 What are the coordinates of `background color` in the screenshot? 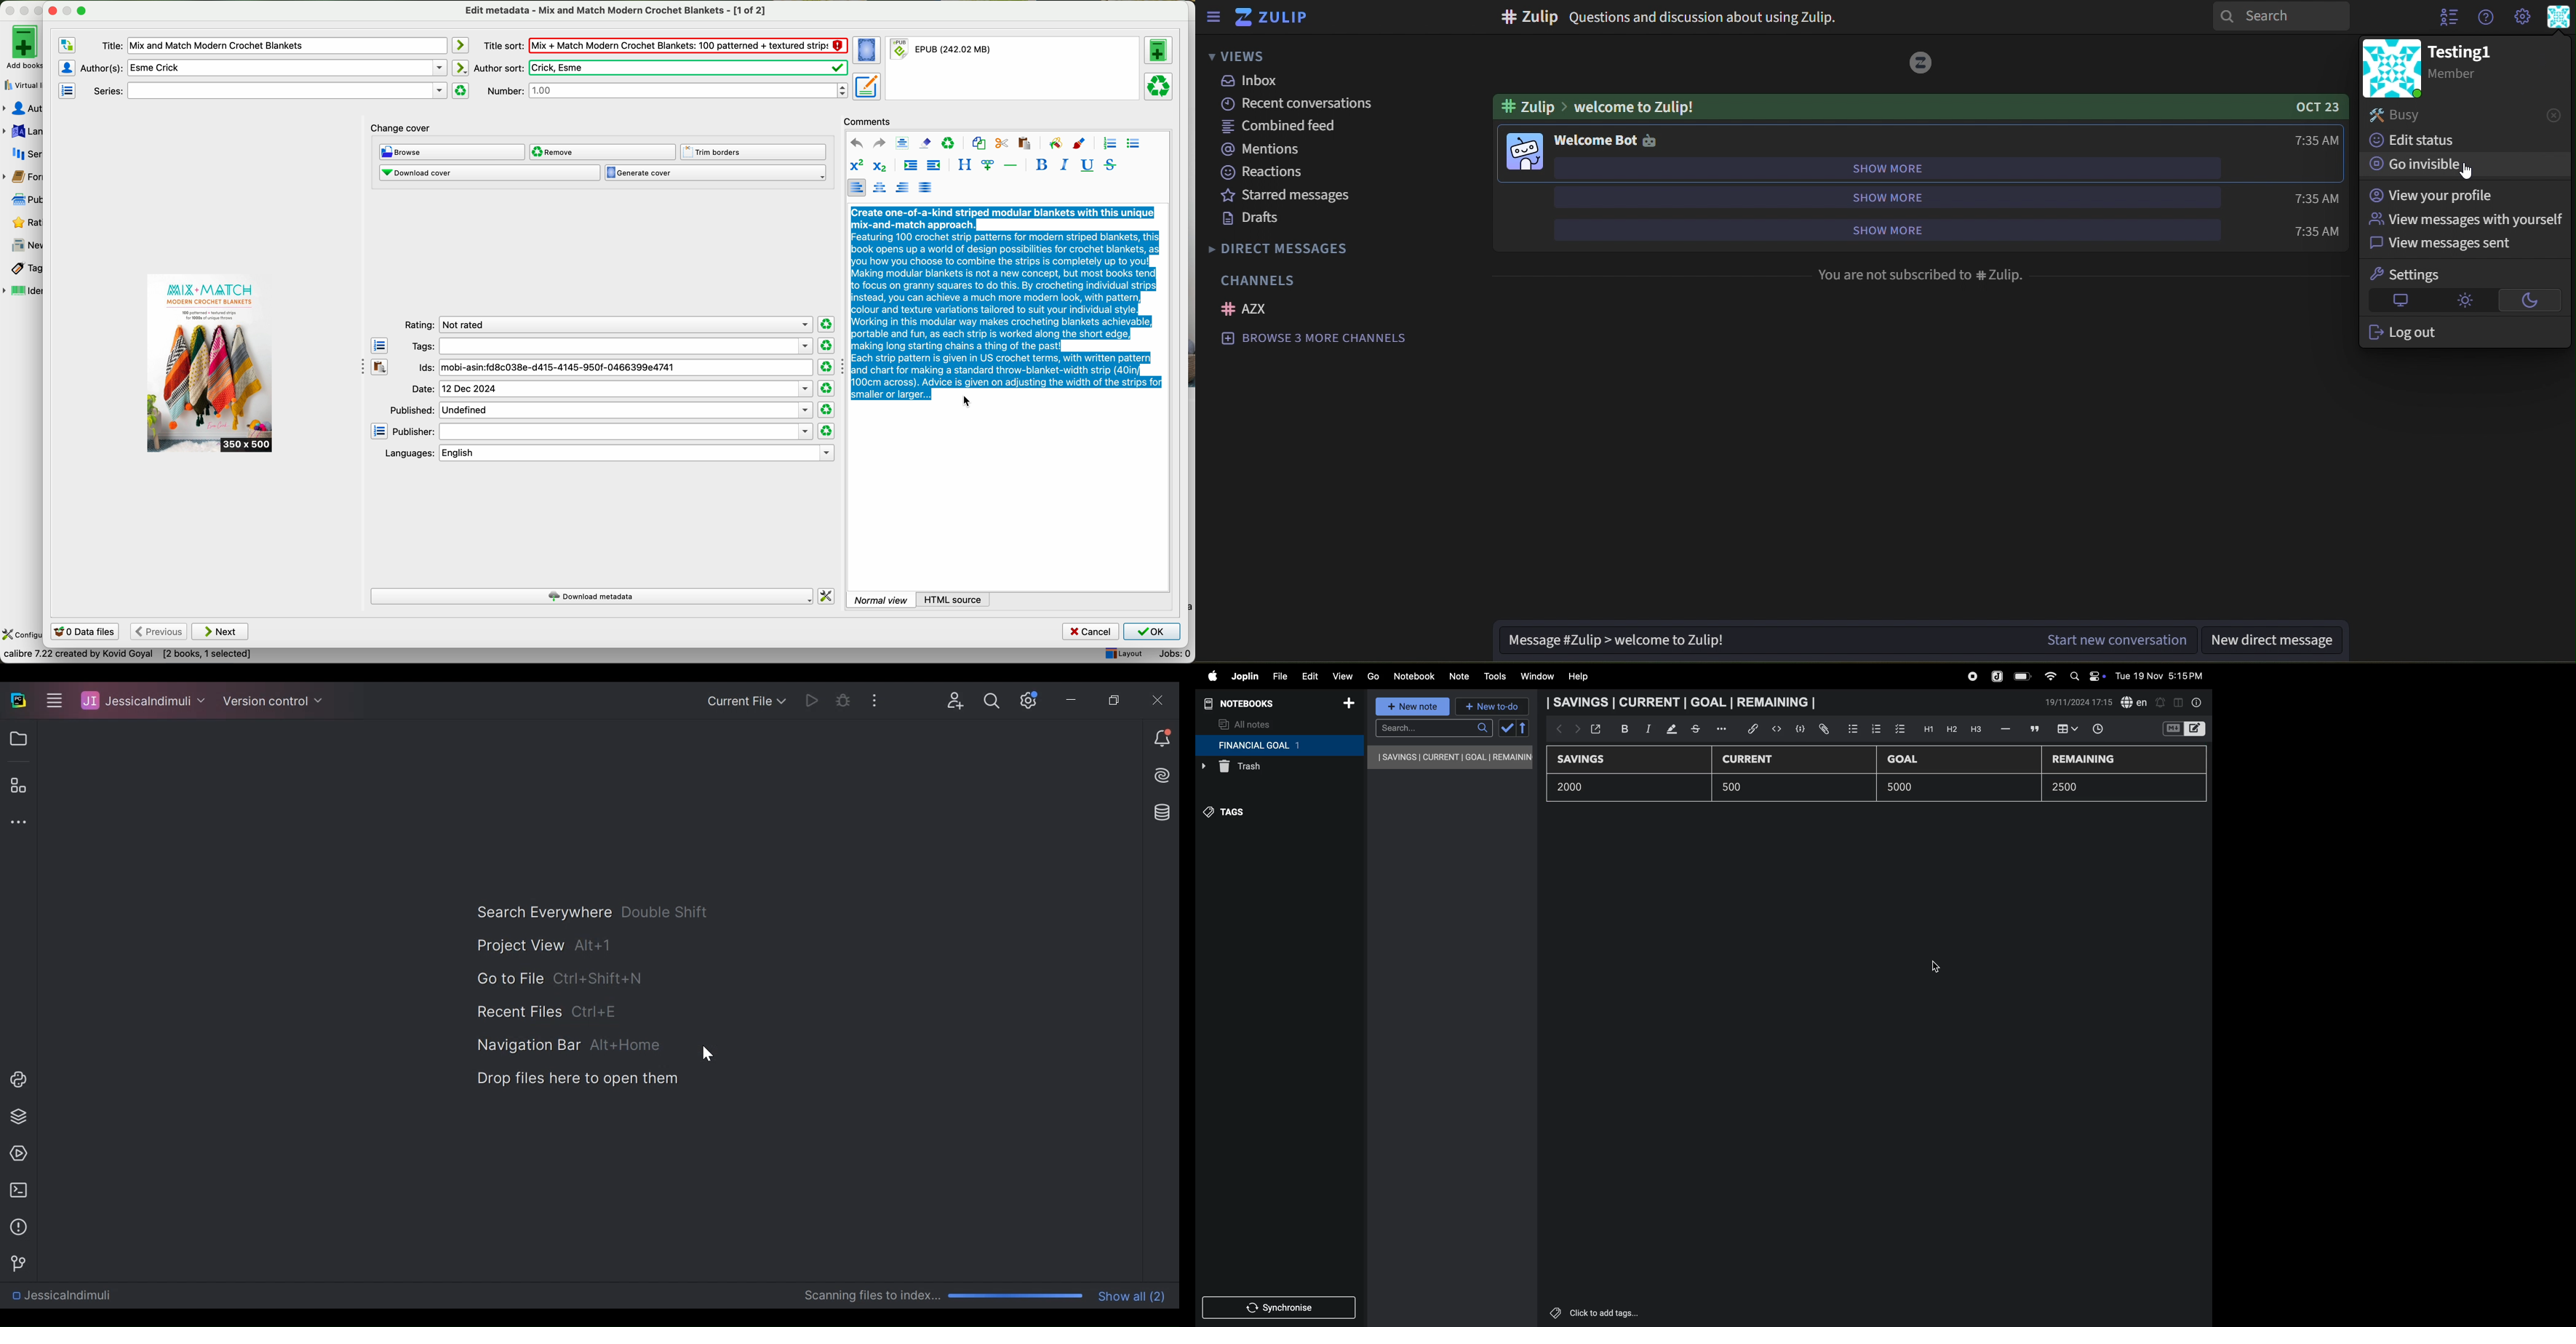 It's located at (1056, 143).